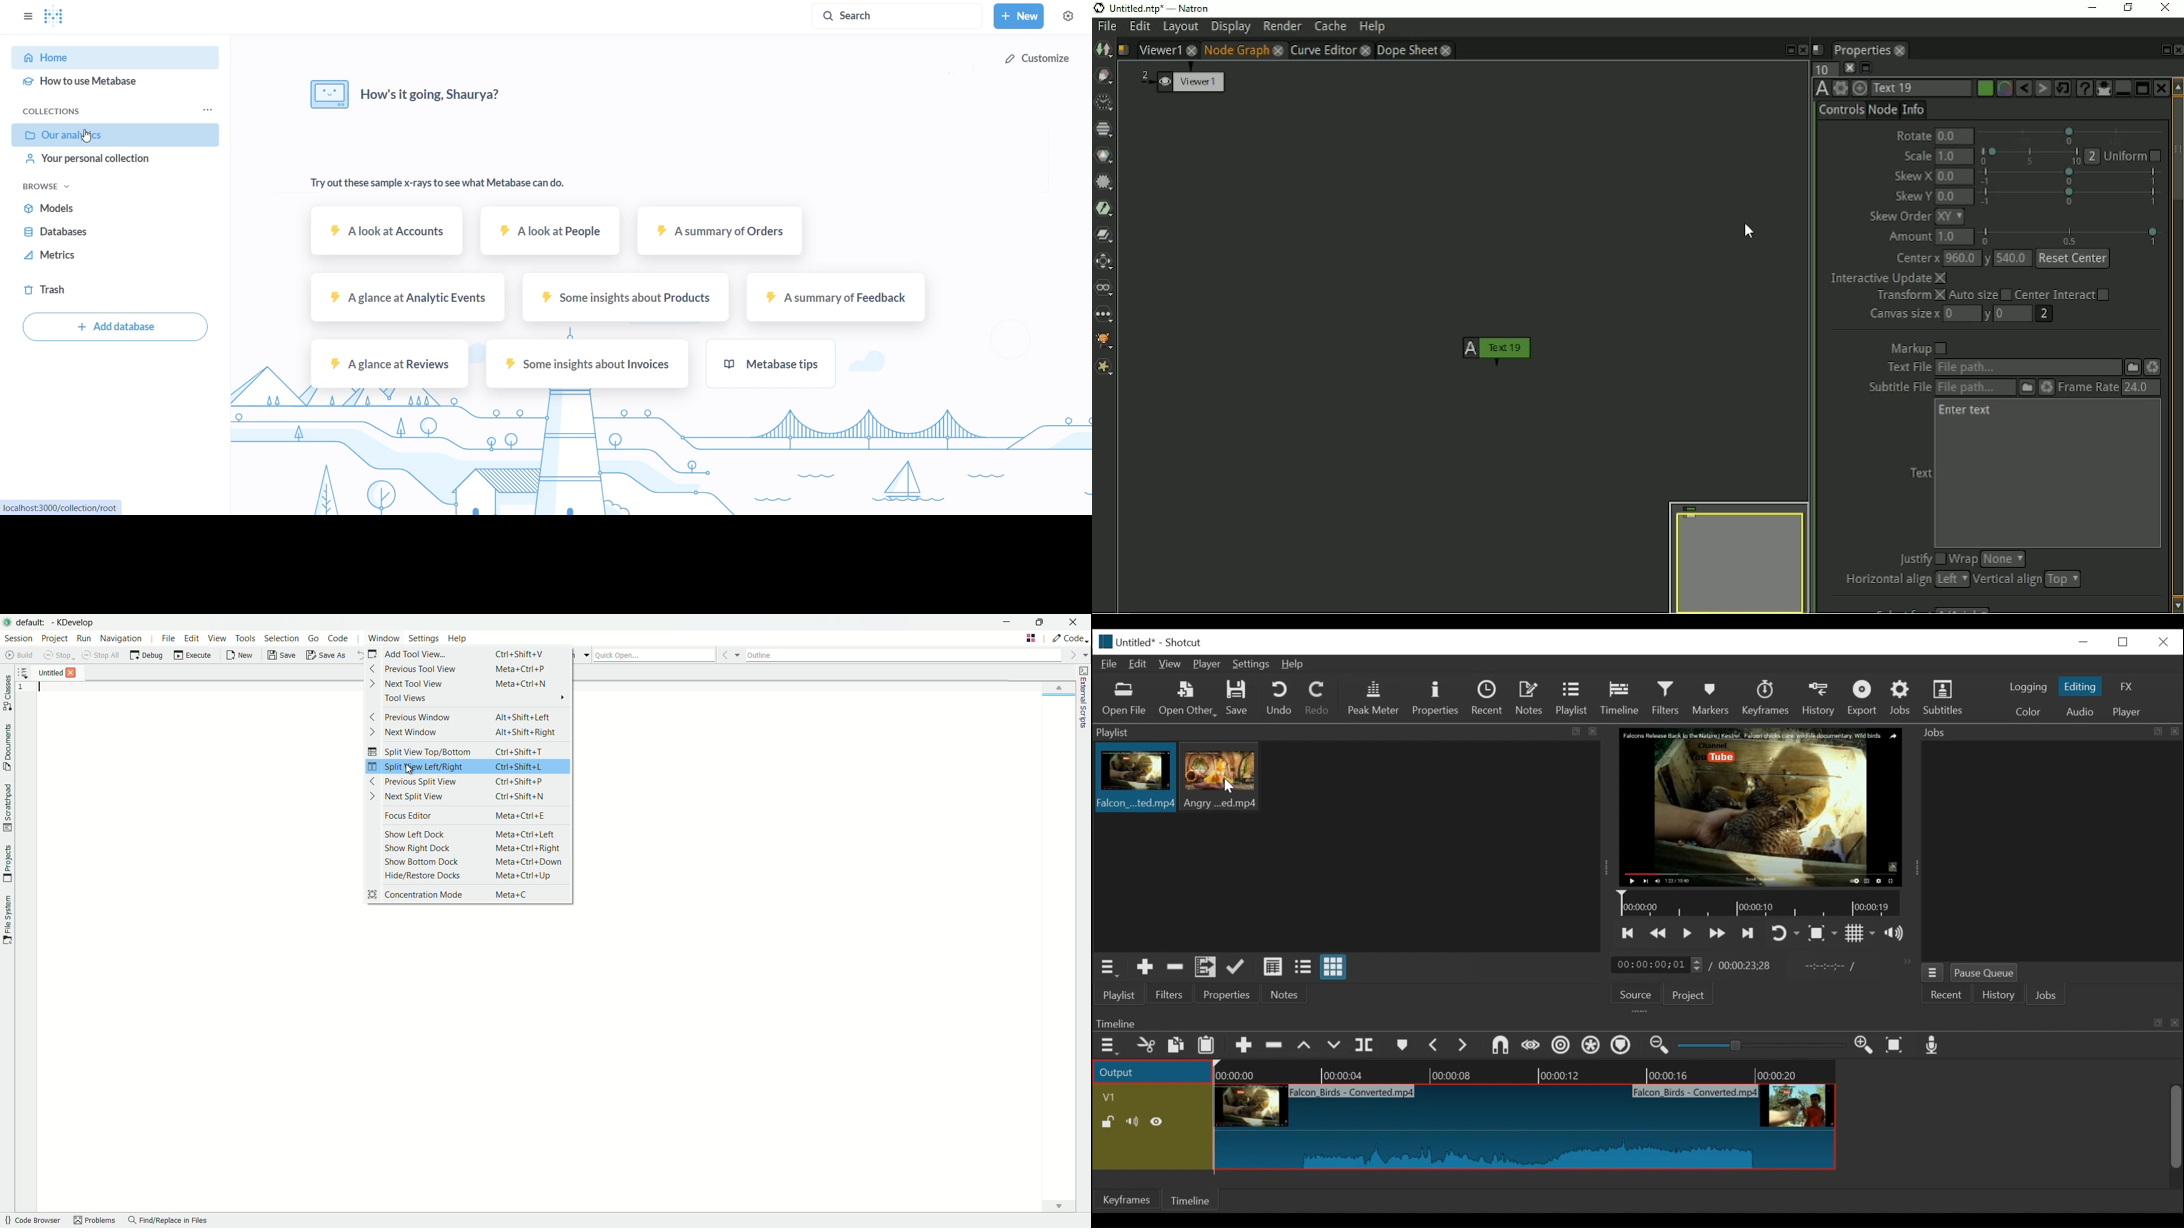 This screenshot has width=2184, height=1232. I want to click on Video track, so click(1153, 1097).